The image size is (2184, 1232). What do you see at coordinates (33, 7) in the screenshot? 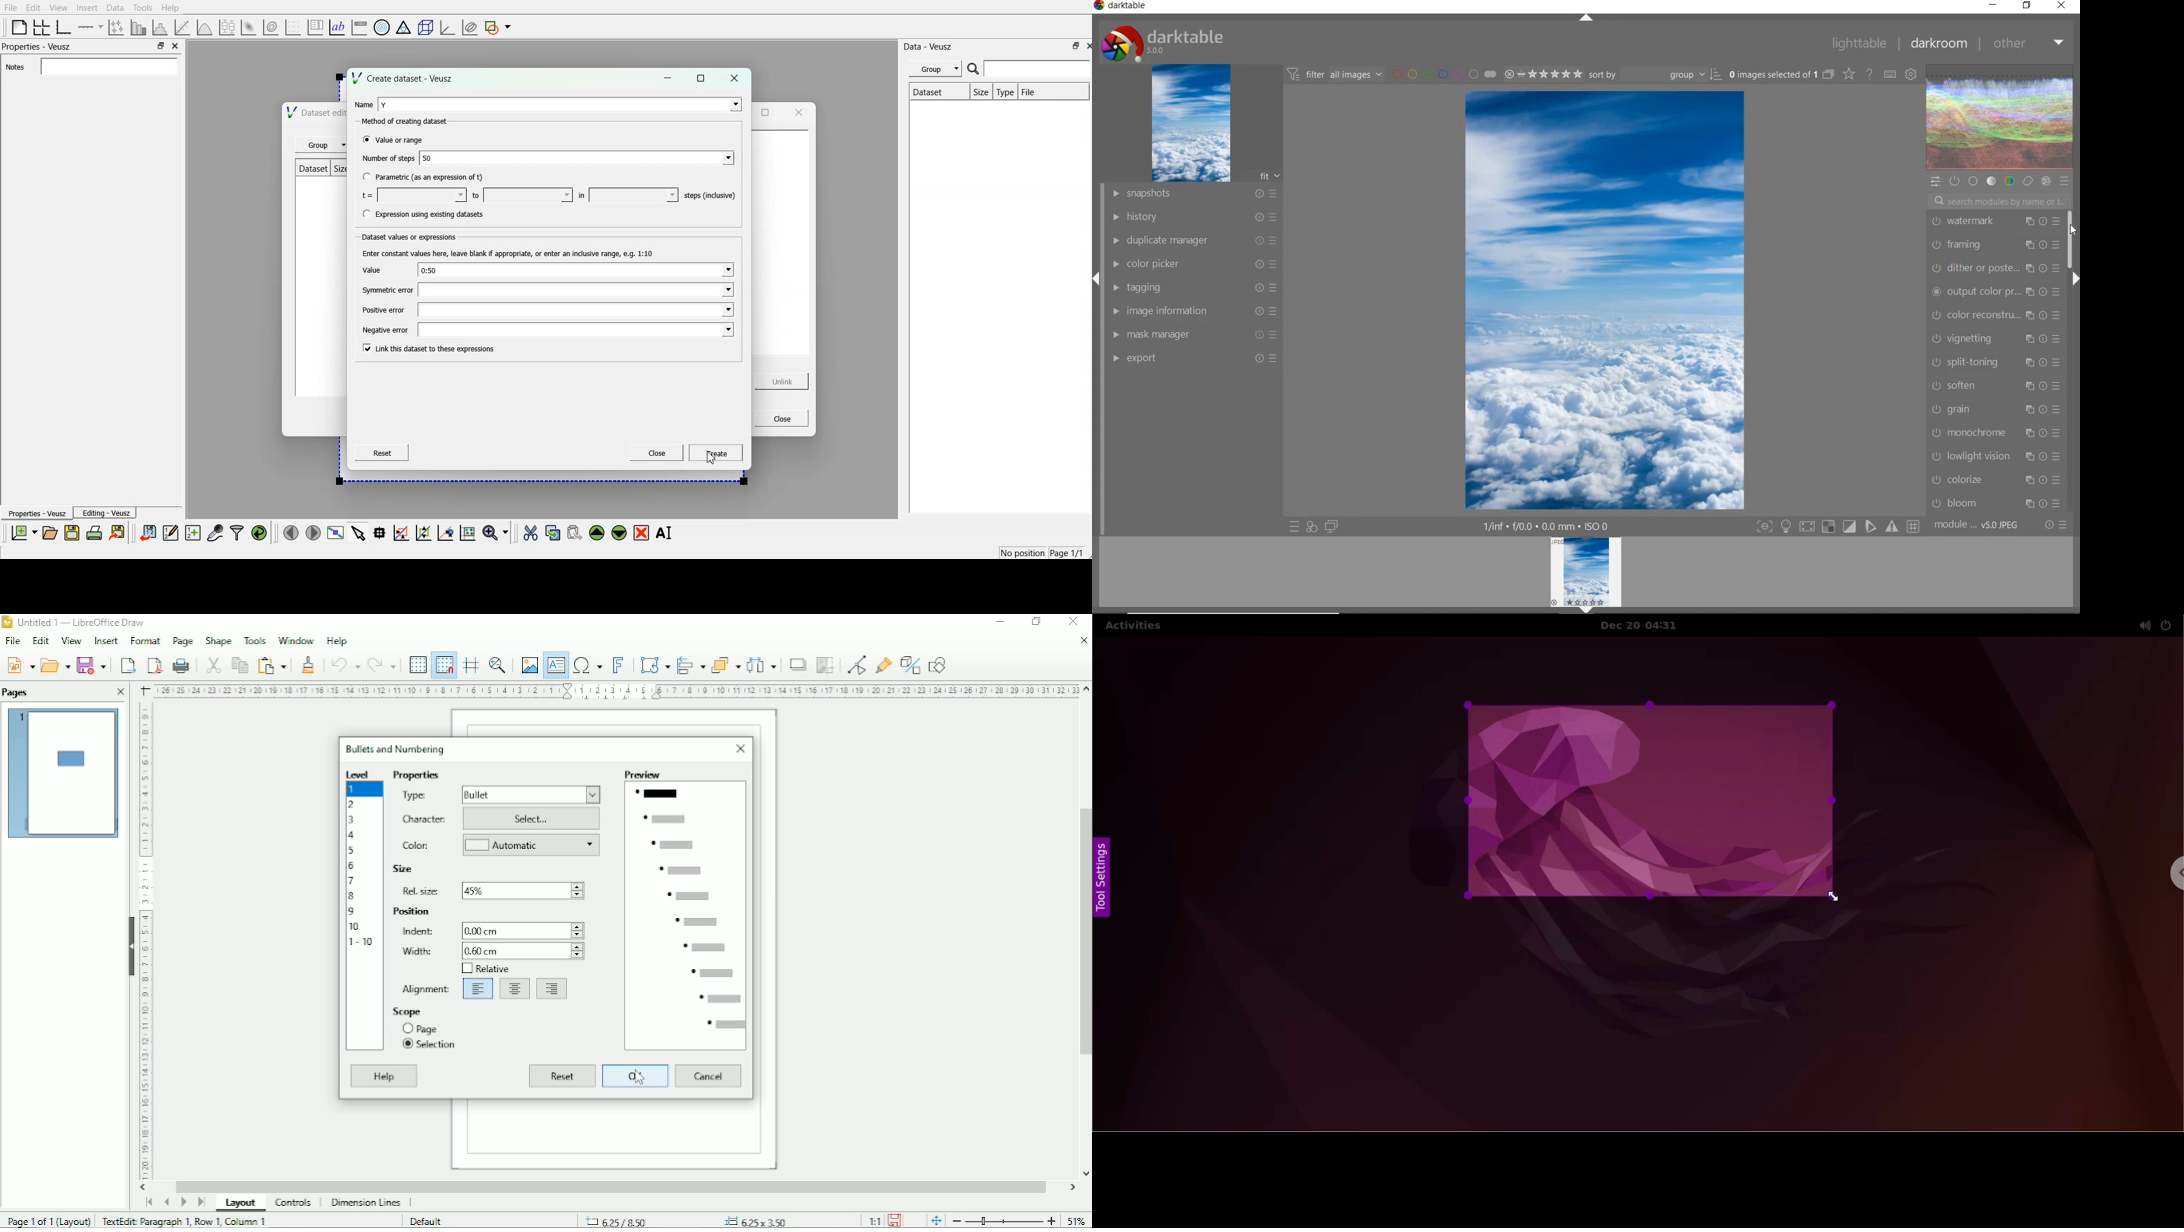
I see `Edit` at bounding box center [33, 7].